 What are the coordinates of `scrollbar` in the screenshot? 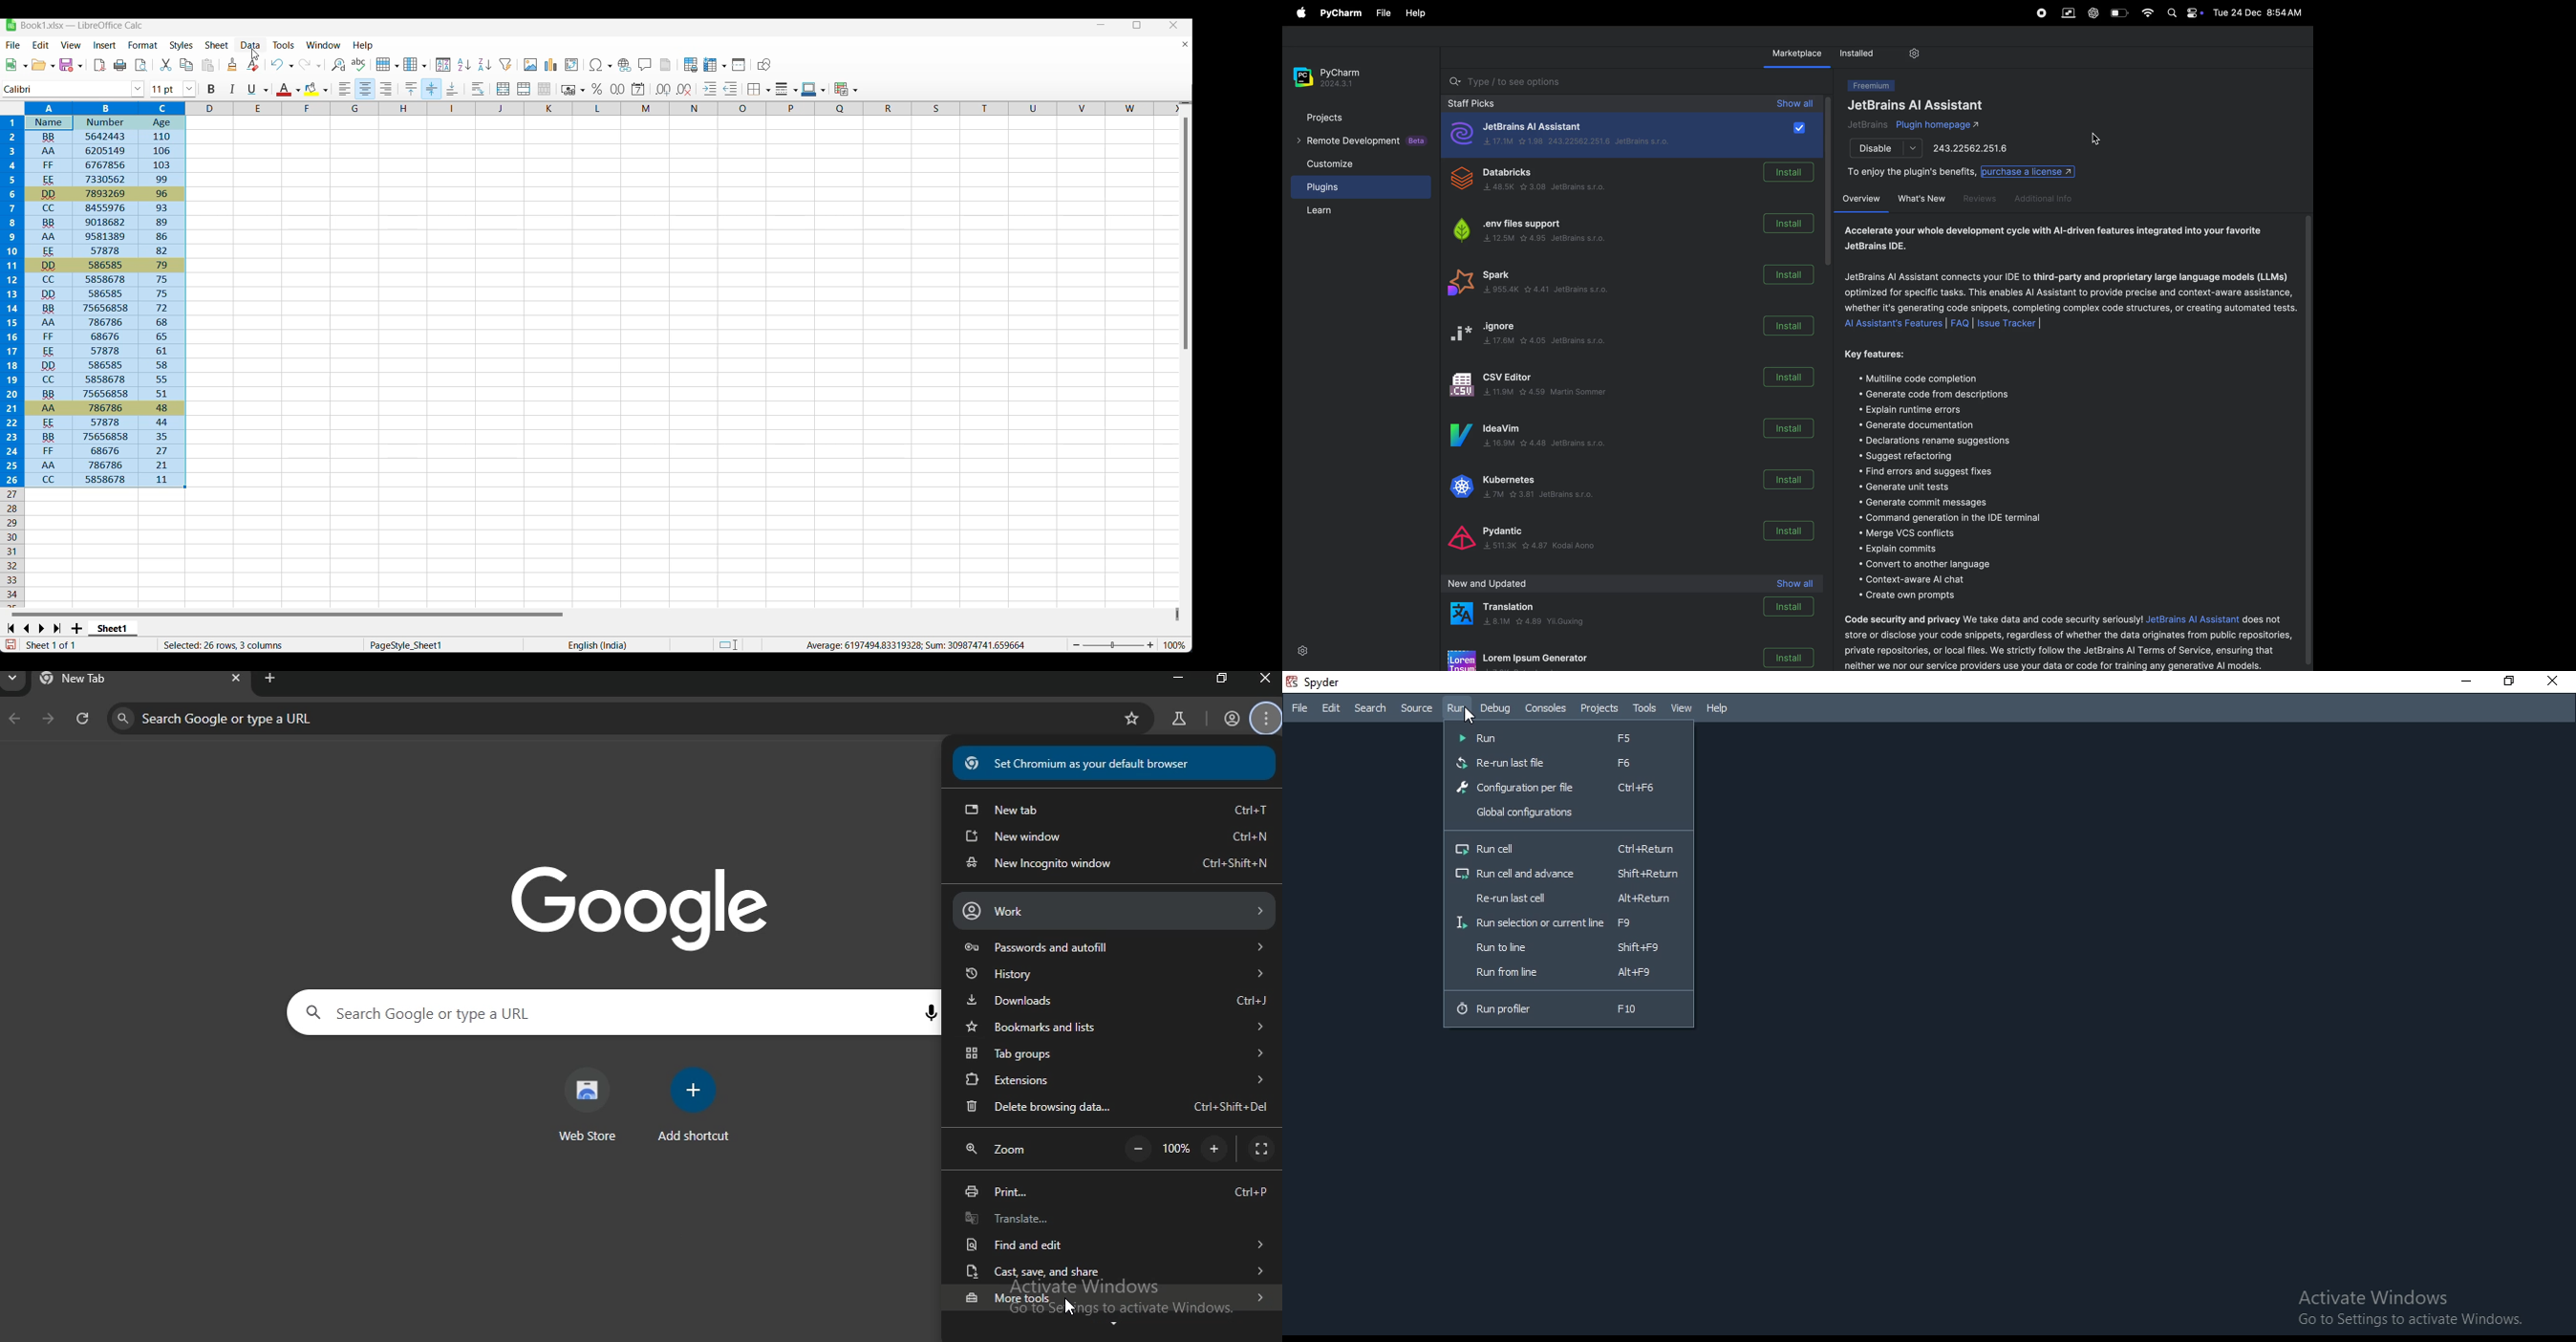 It's located at (1829, 185).